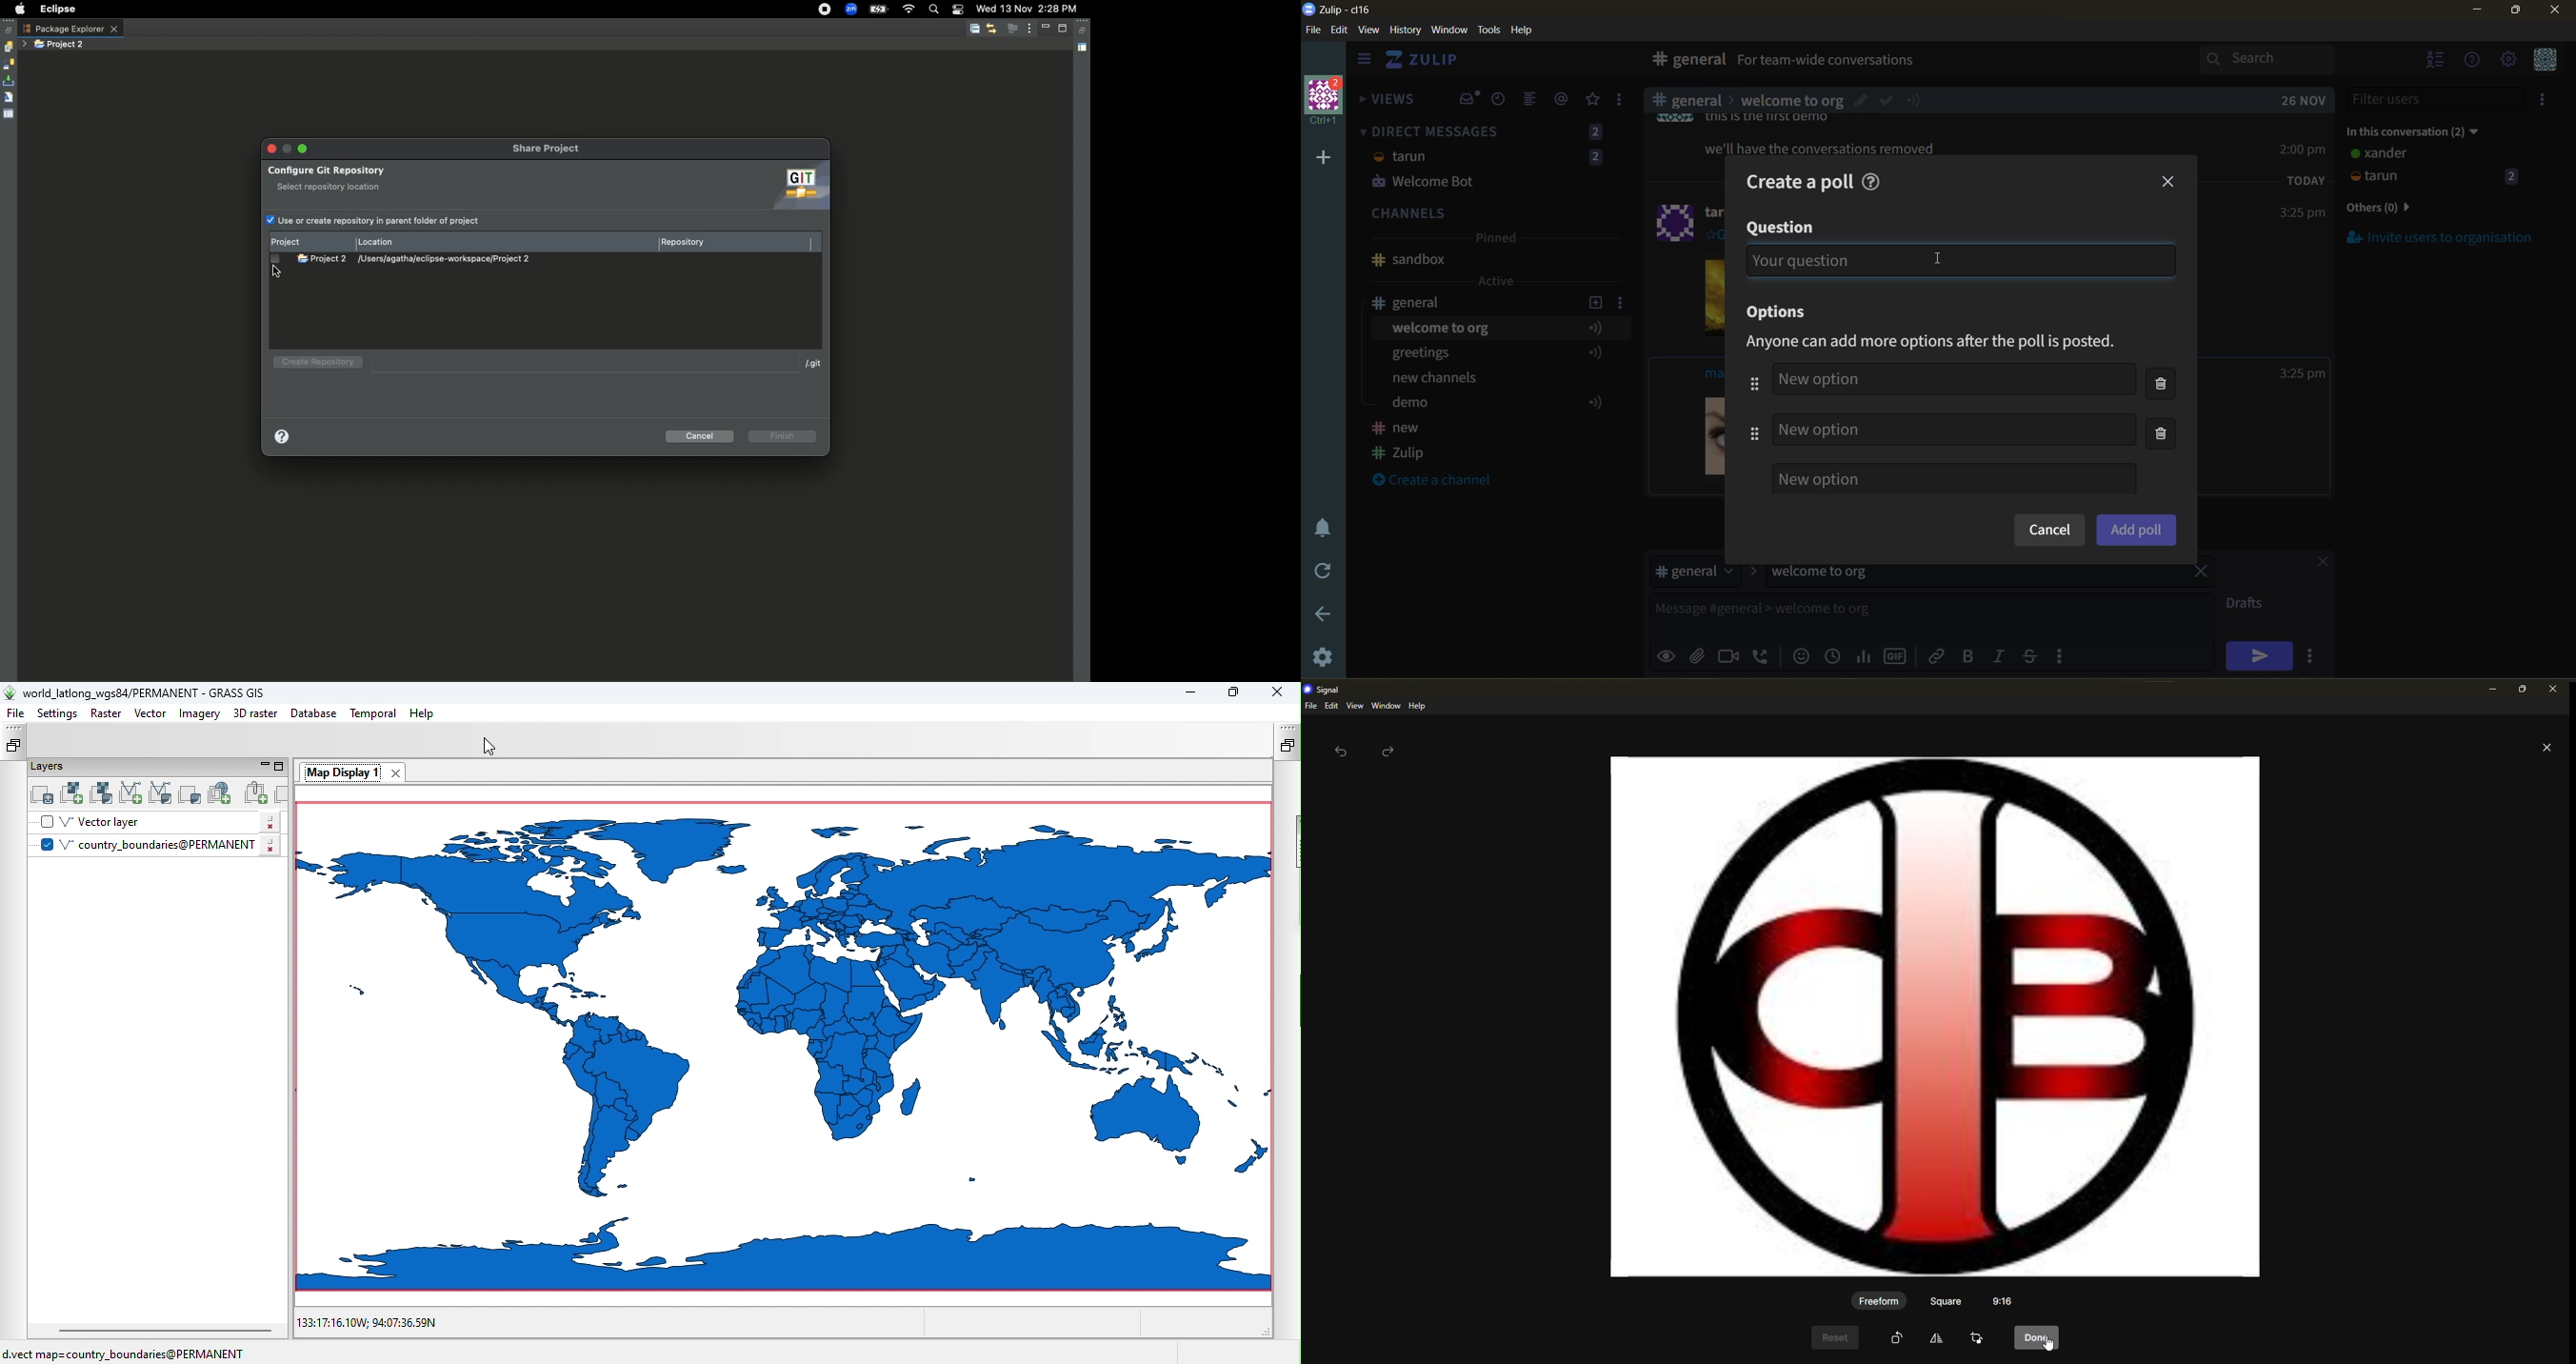 This screenshot has height=1372, width=2576. Describe the element at coordinates (1535, 101) in the screenshot. I see `combined feed` at that location.